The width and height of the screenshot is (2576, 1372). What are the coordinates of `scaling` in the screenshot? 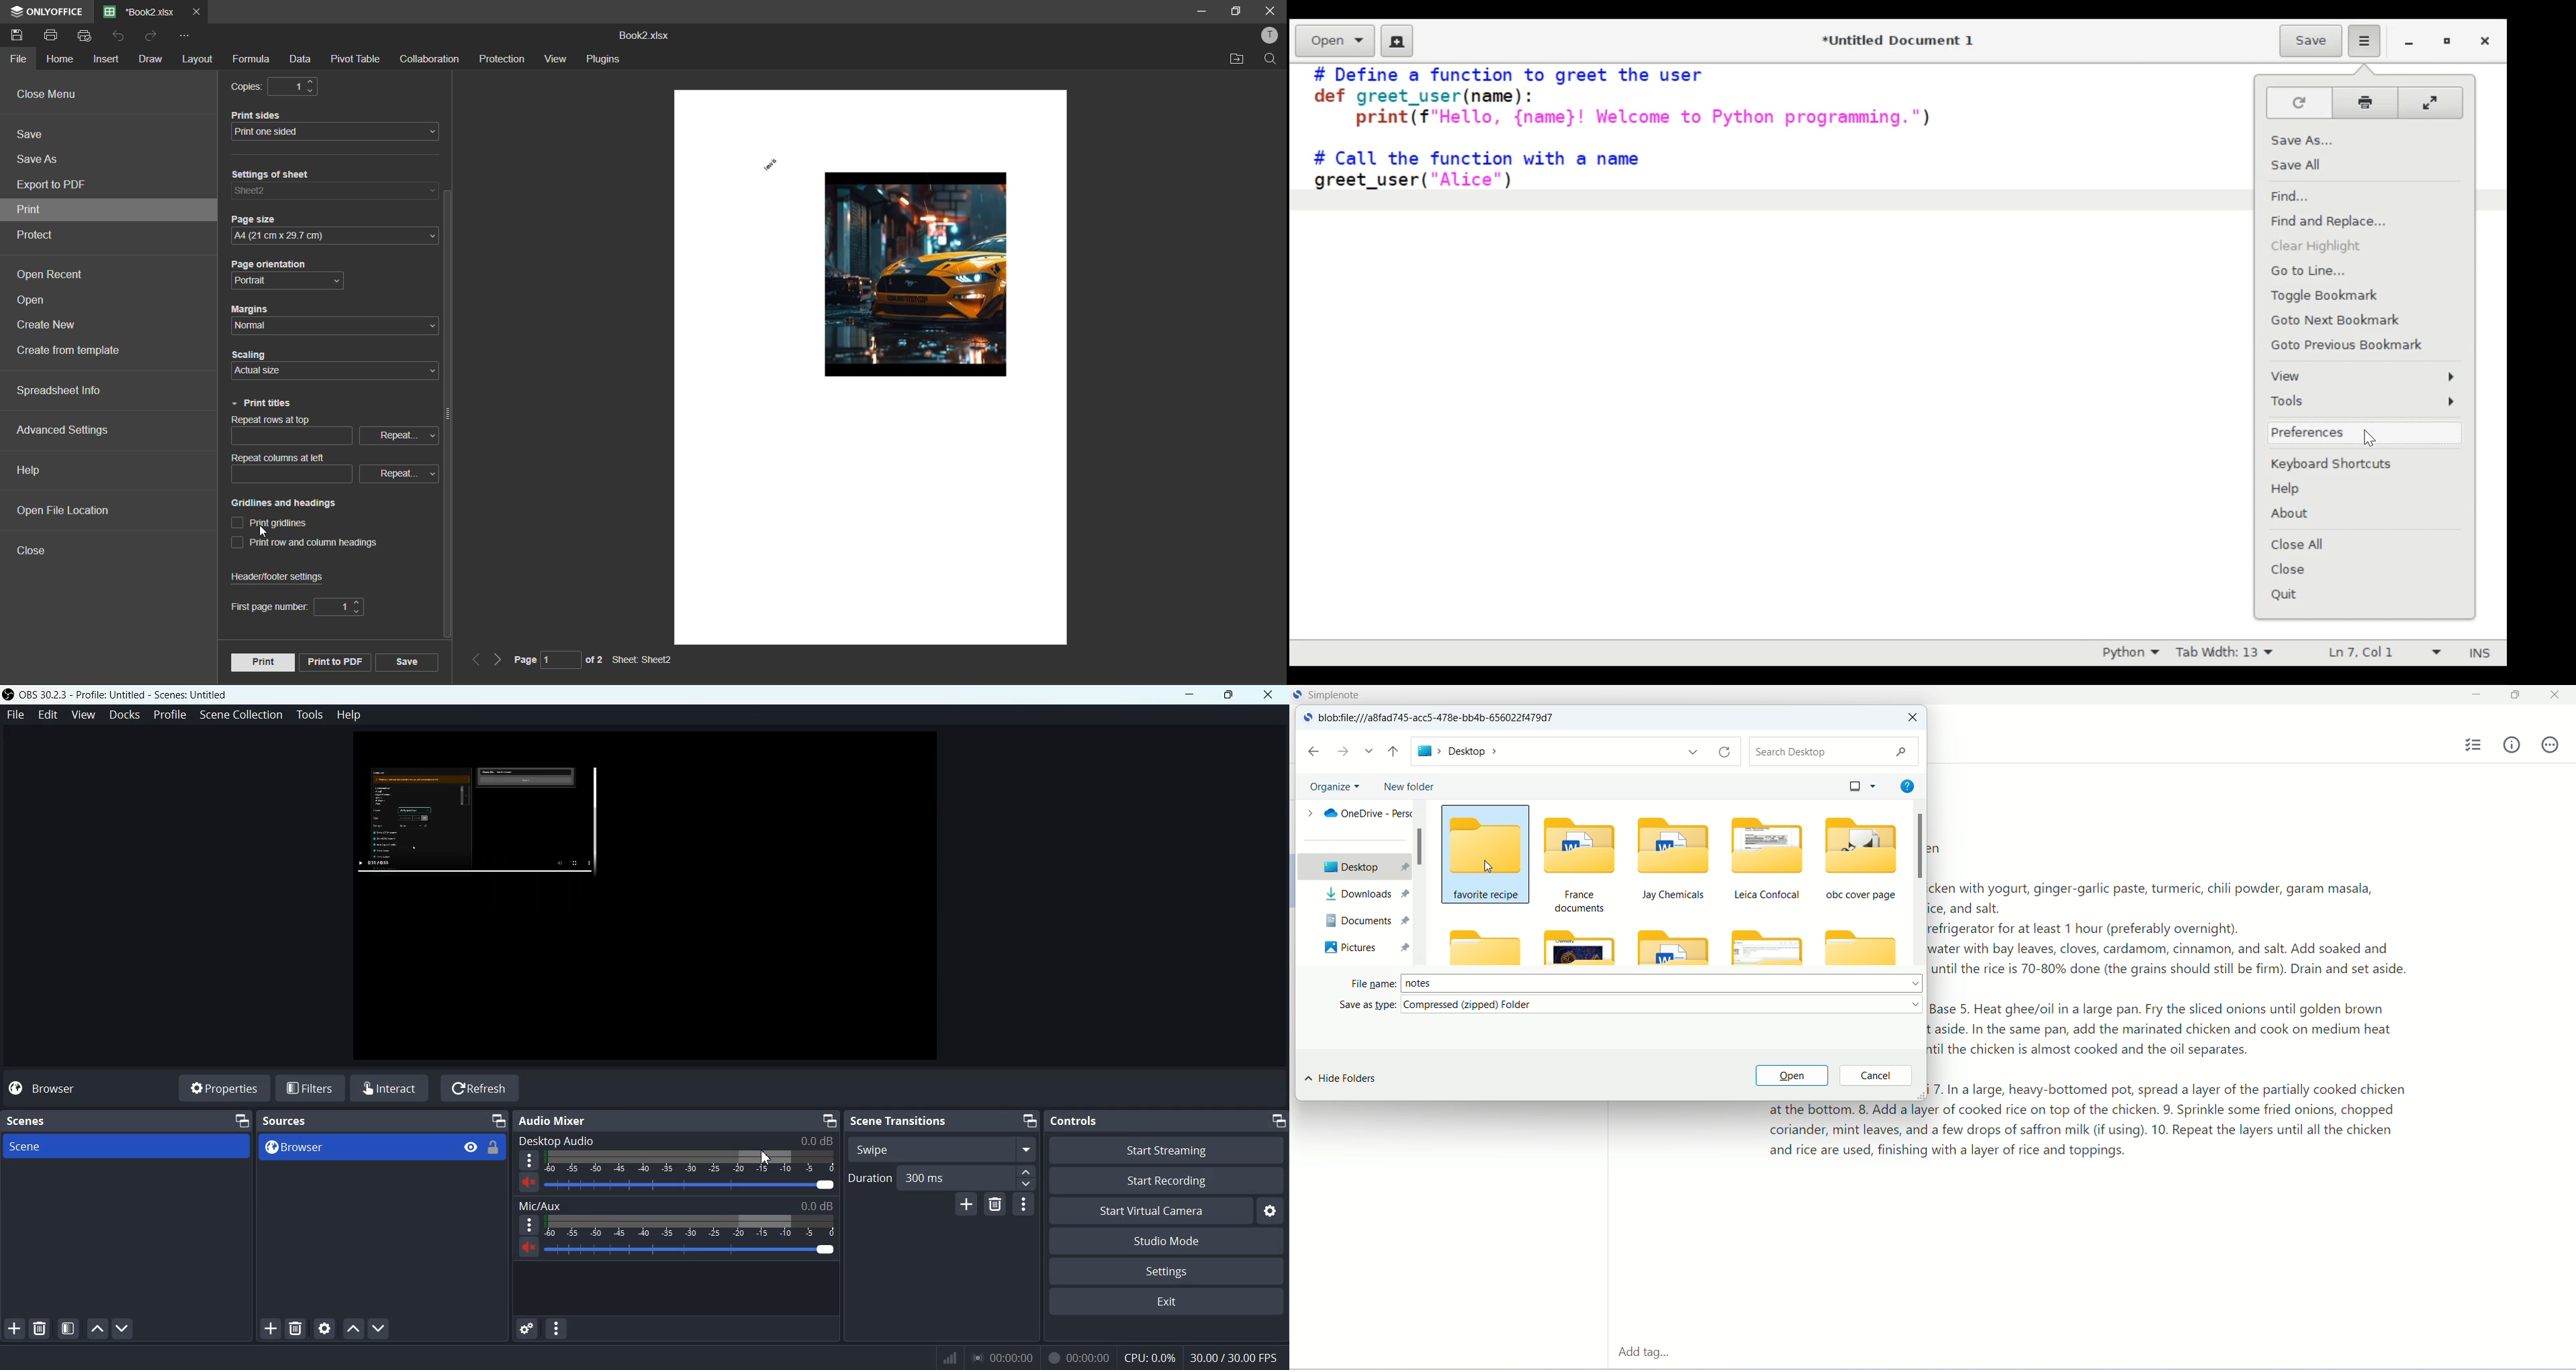 It's located at (254, 353).